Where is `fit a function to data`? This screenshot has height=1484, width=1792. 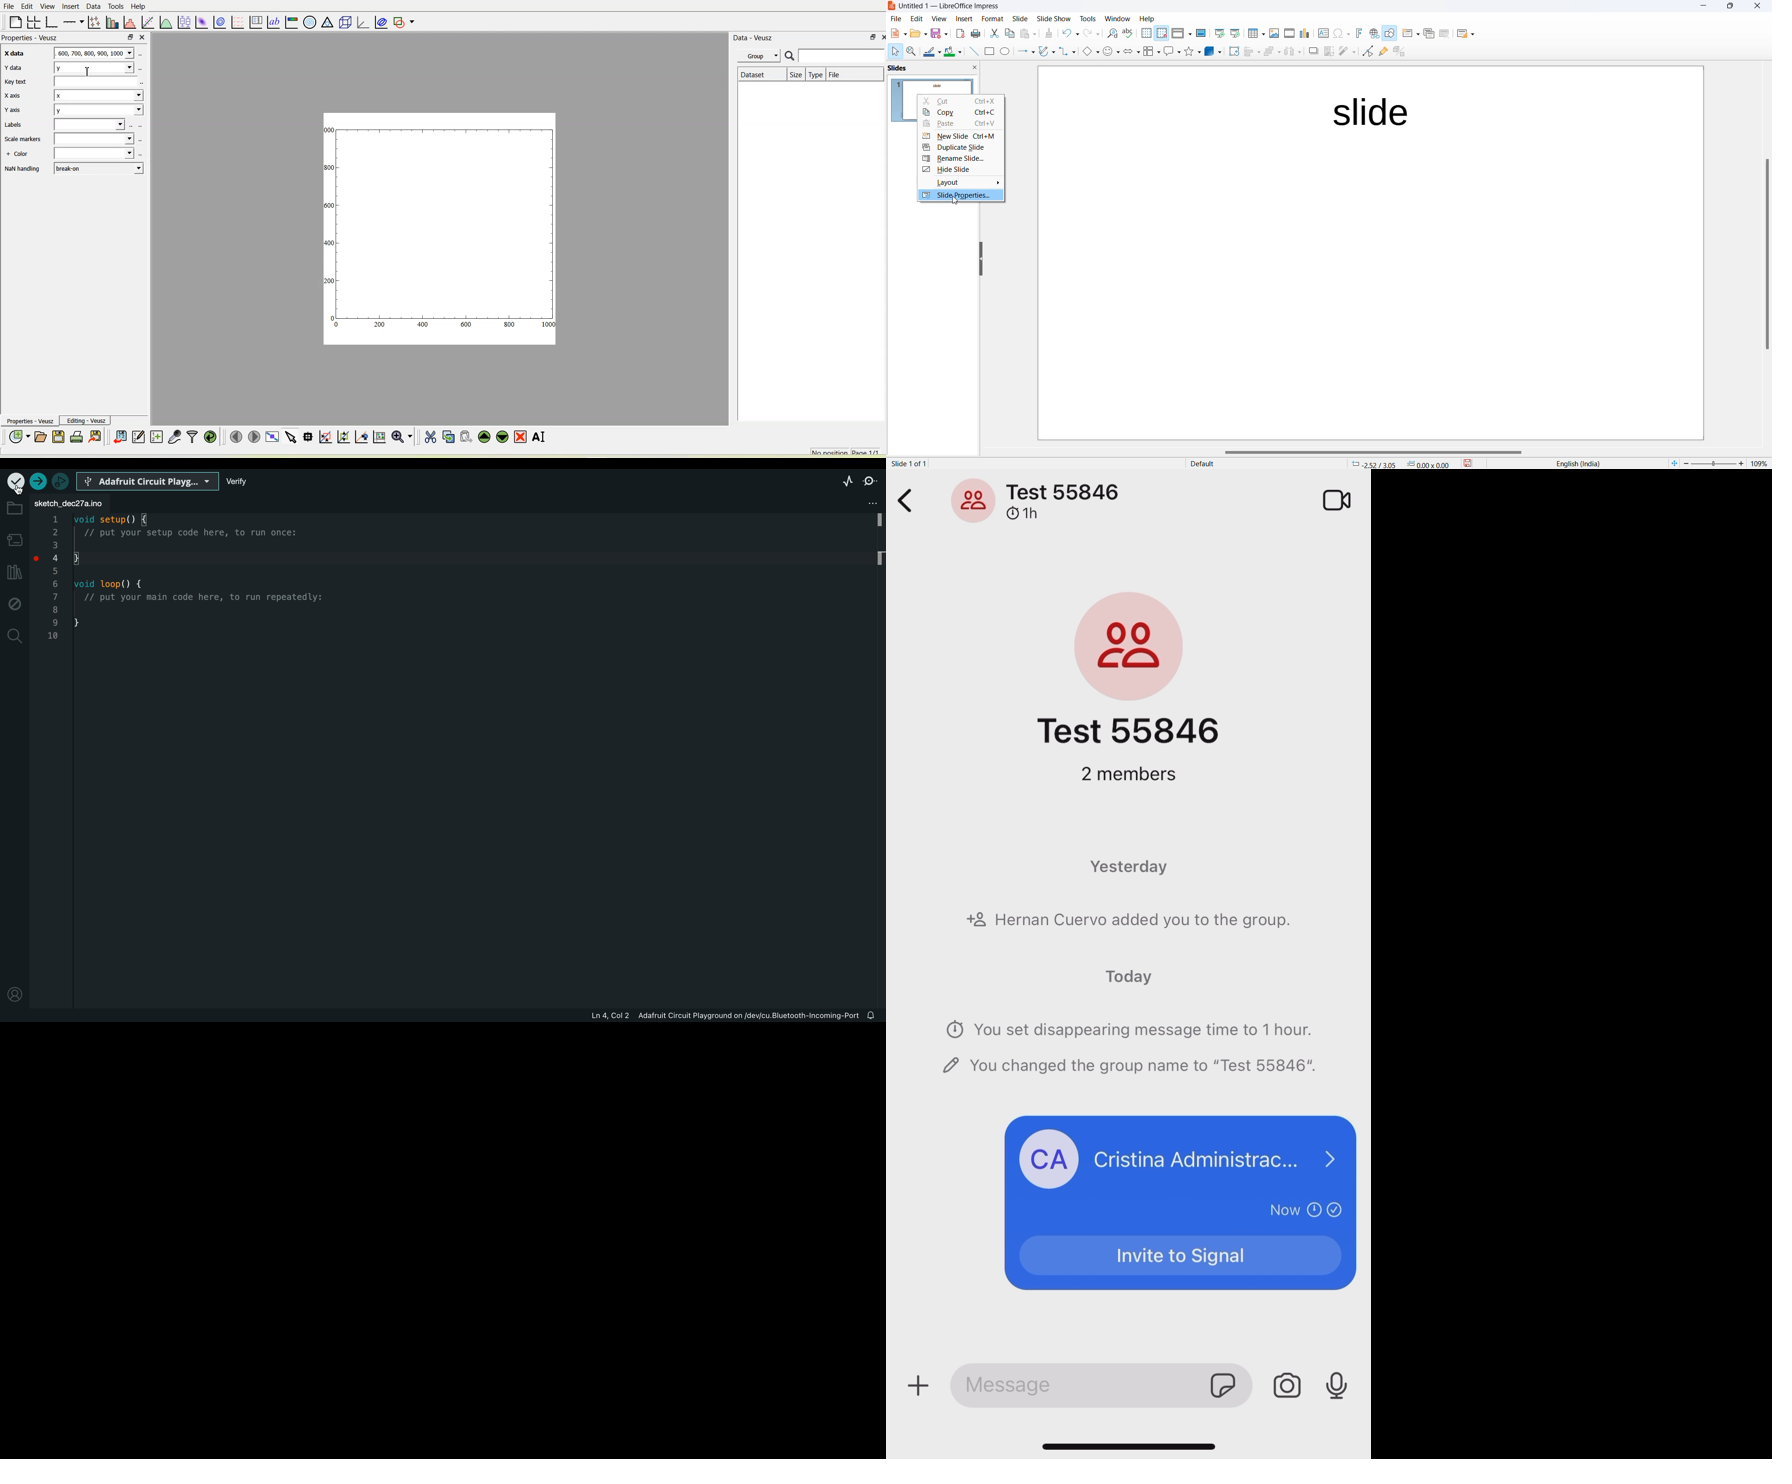
fit a function to data is located at coordinates (147, 22).